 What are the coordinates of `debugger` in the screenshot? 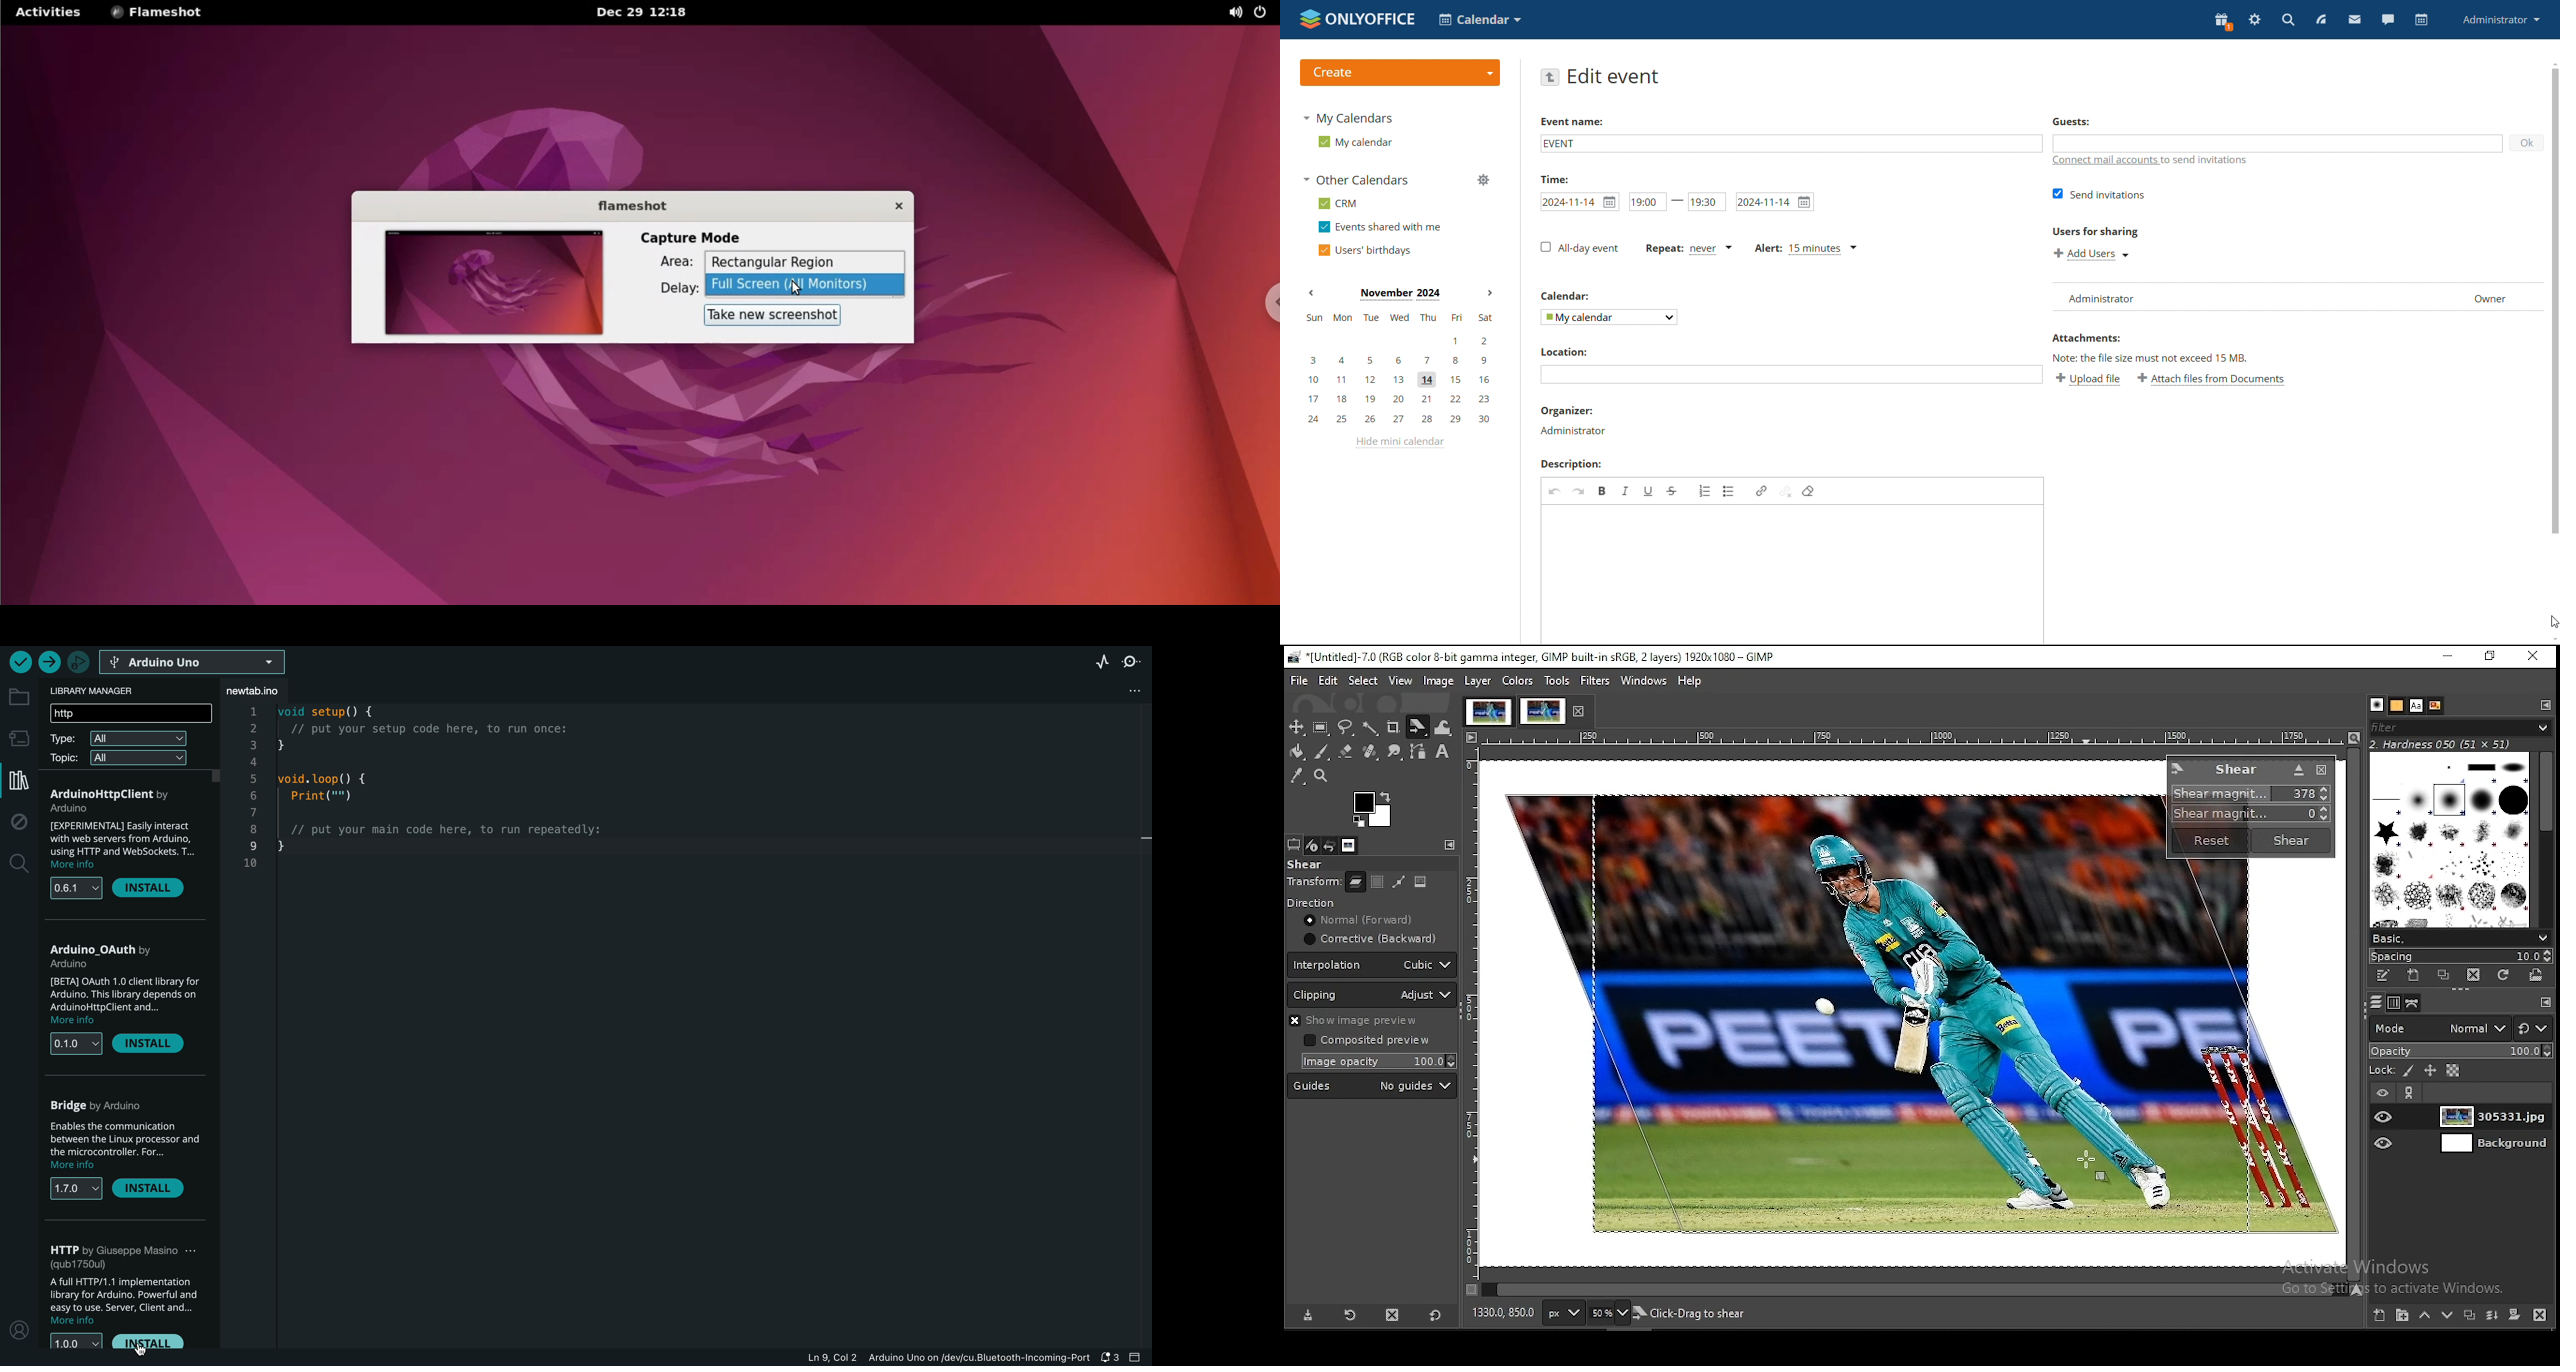 It's located at (80, 660).